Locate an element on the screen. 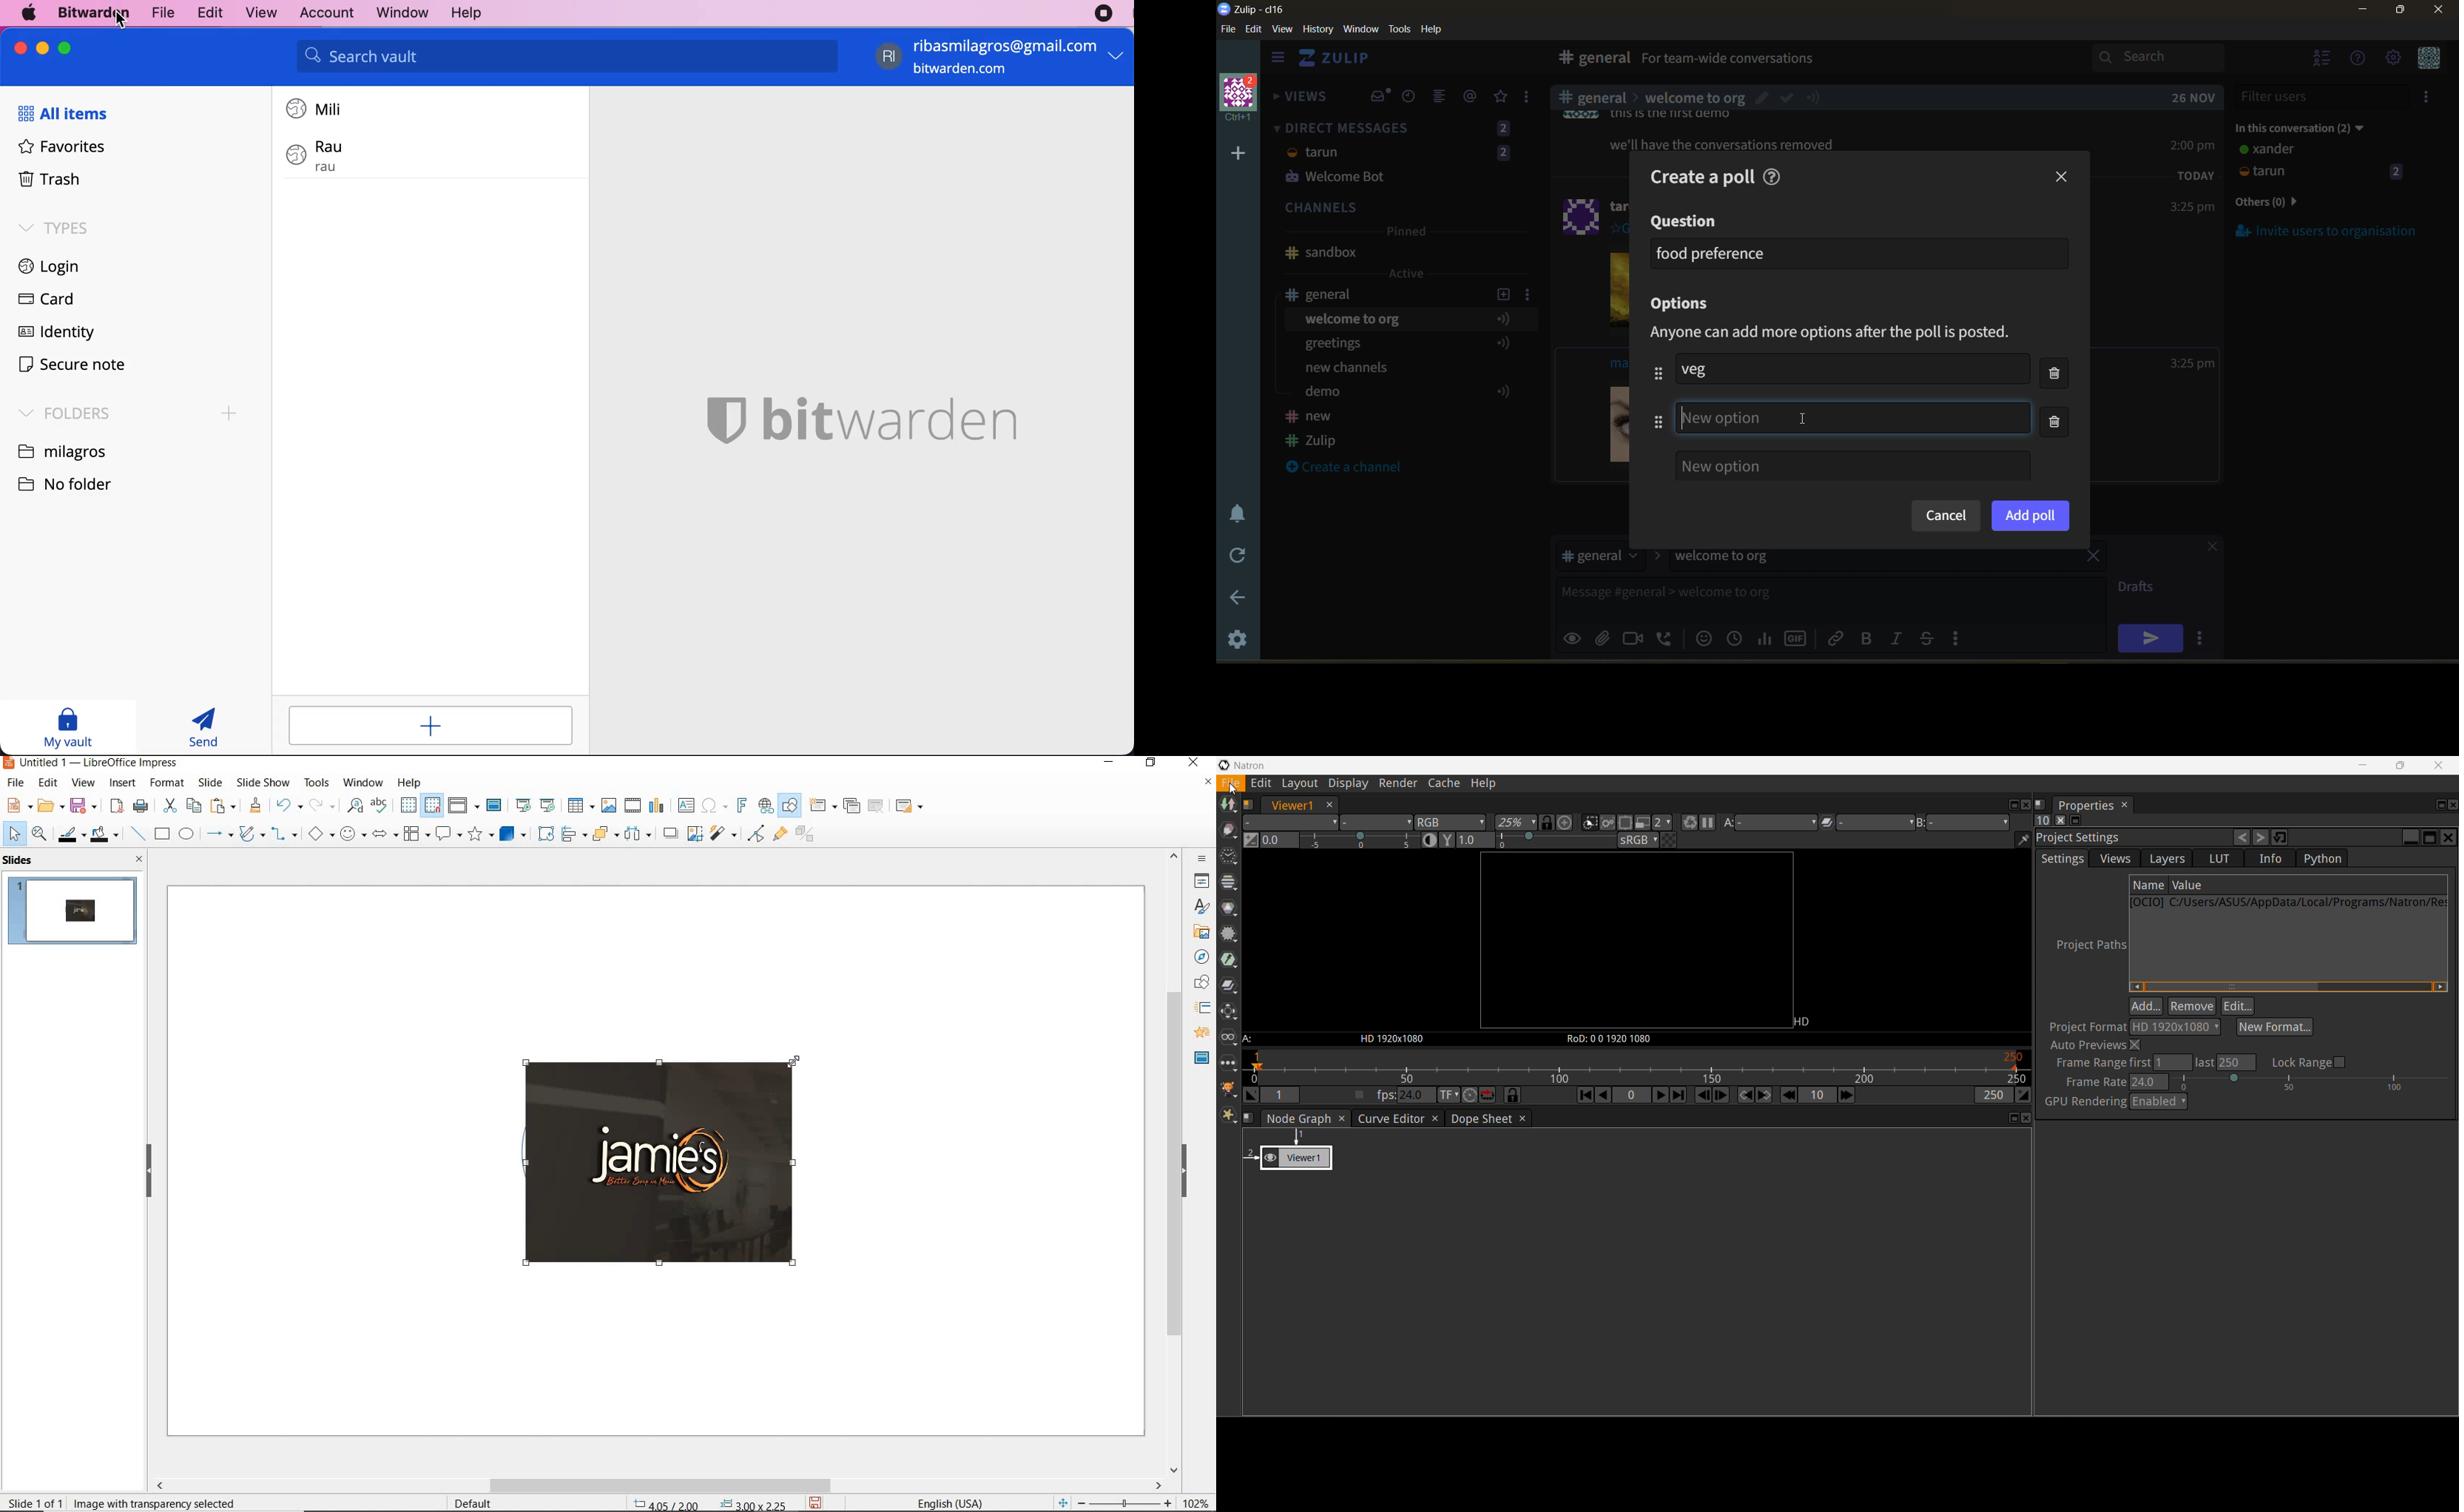 The image size is (2464, 1512). invite users to organisation is located at coordinates (2327, 230).